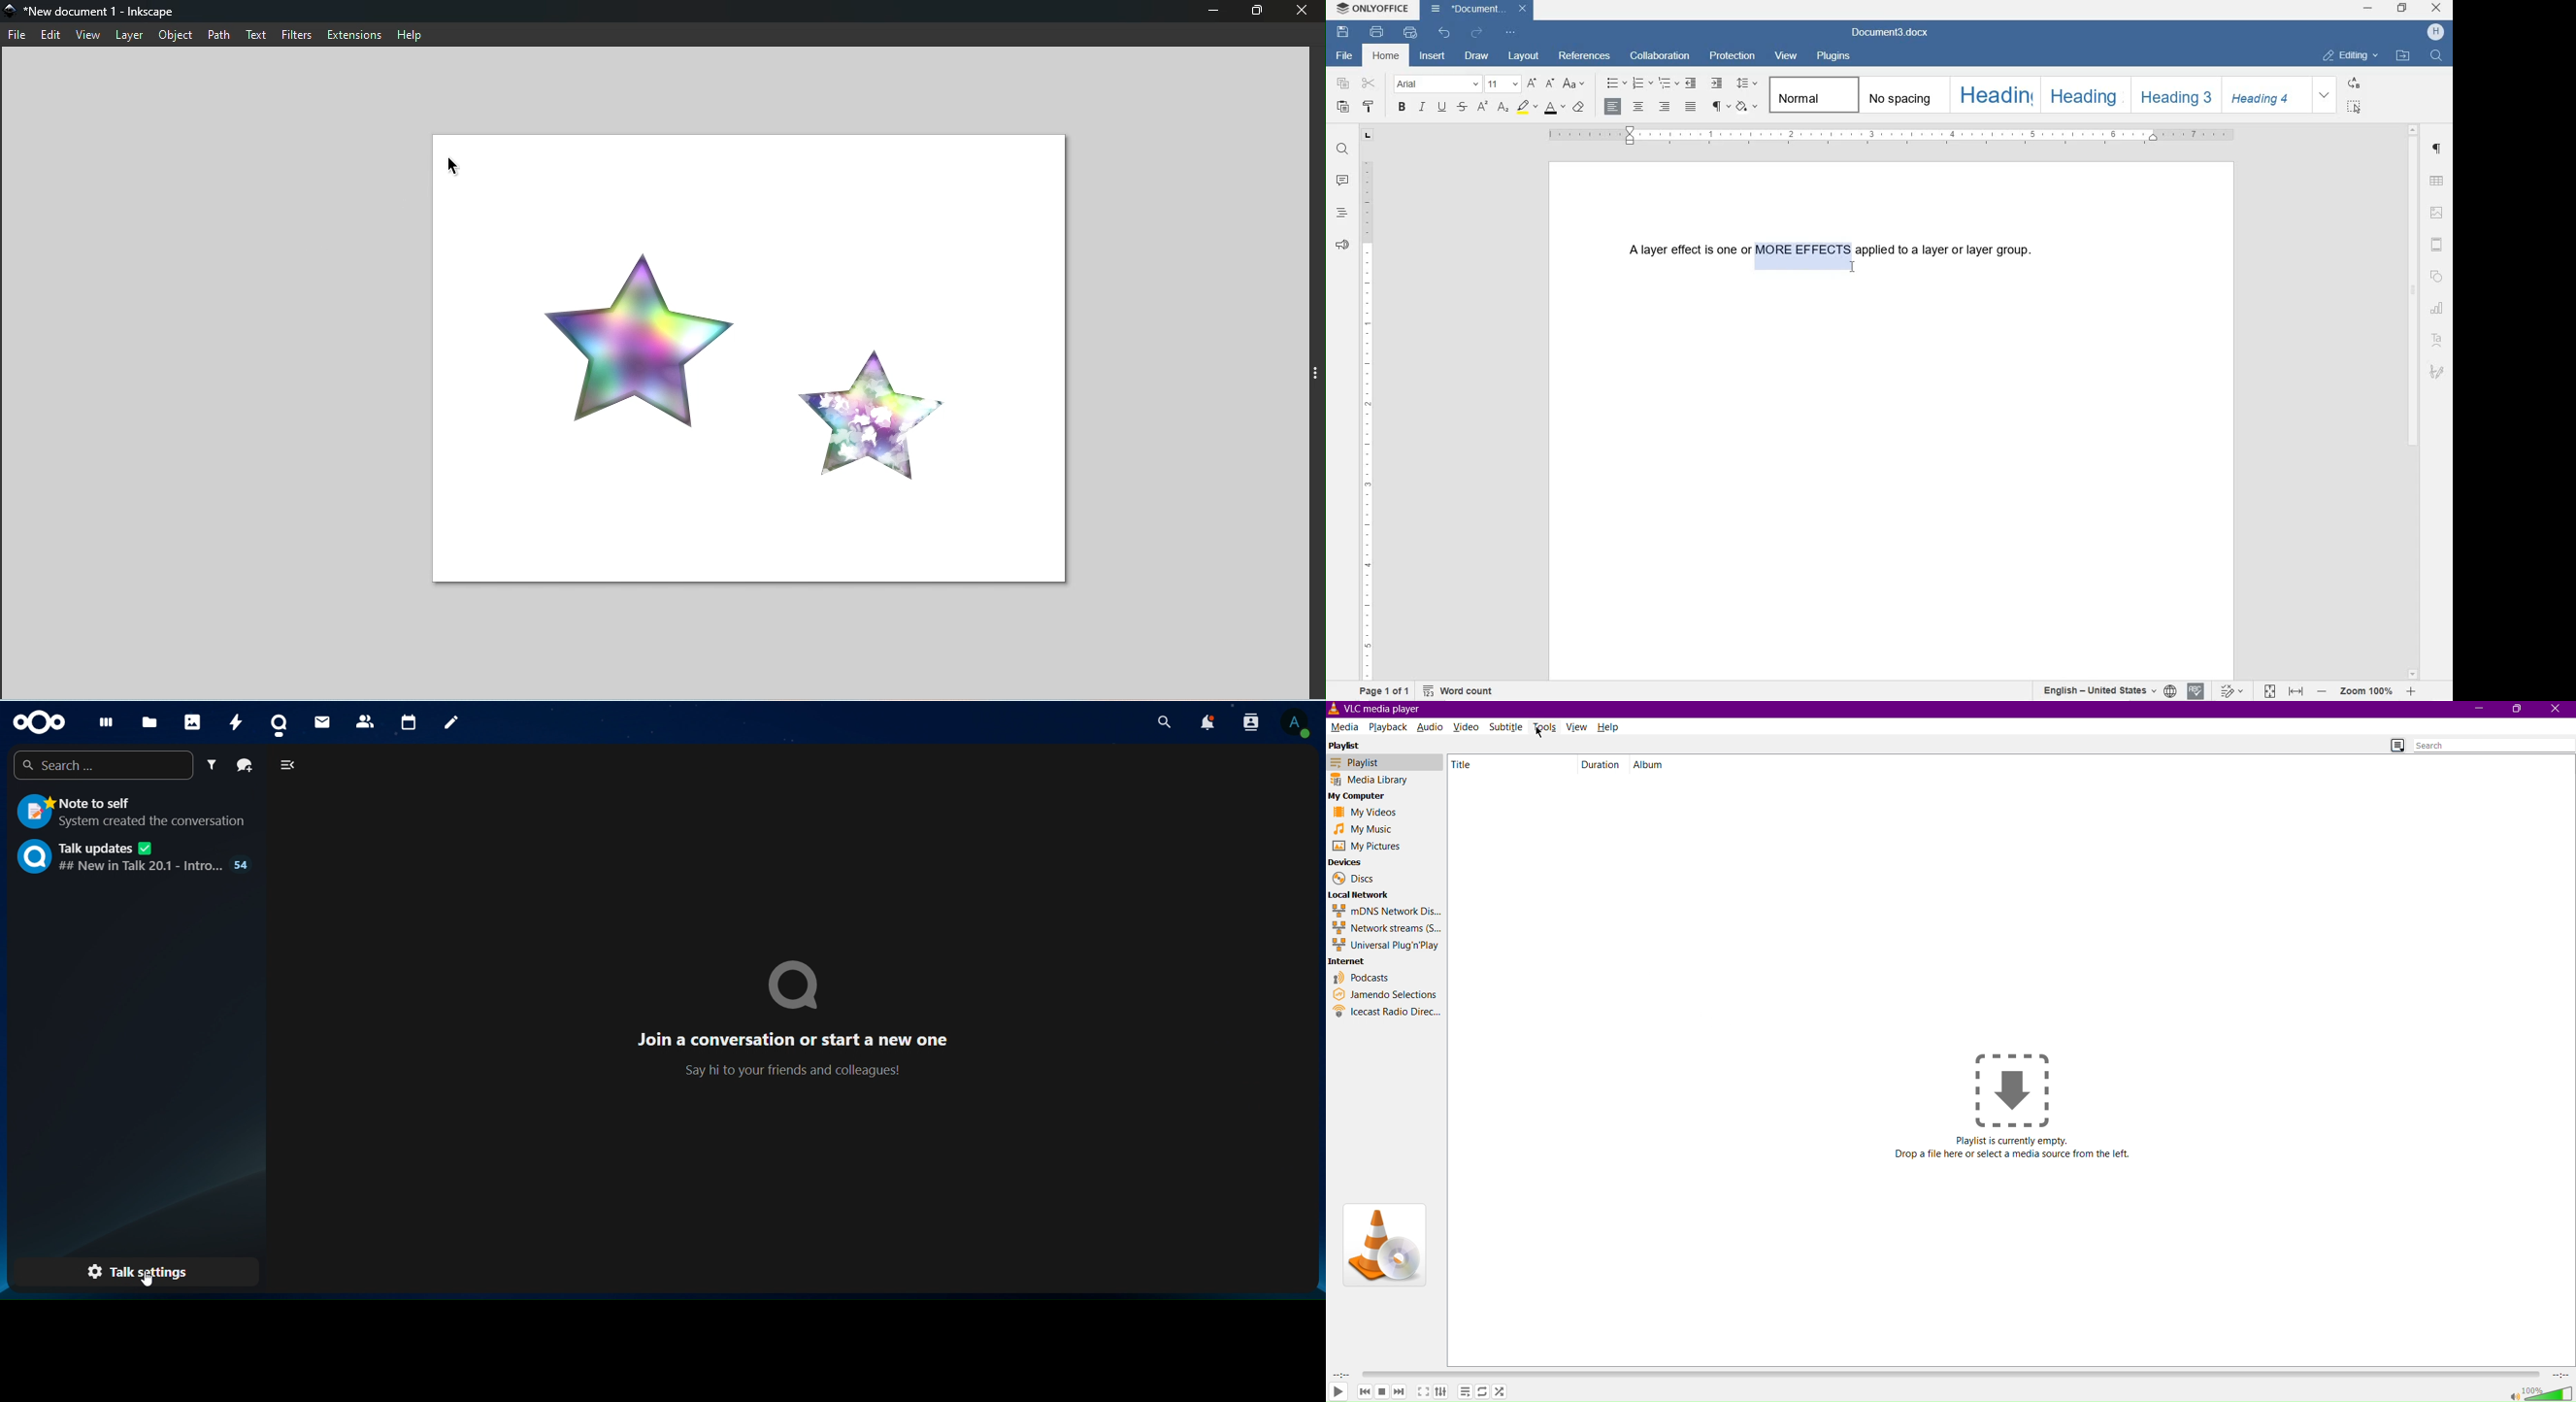 Image resolution: width=2576 pixels, height=1428 pixels. What do you see at coordinates (1893, 33) in the screenshot?
I see `document3.docx` at bounding box center [1893, 33].